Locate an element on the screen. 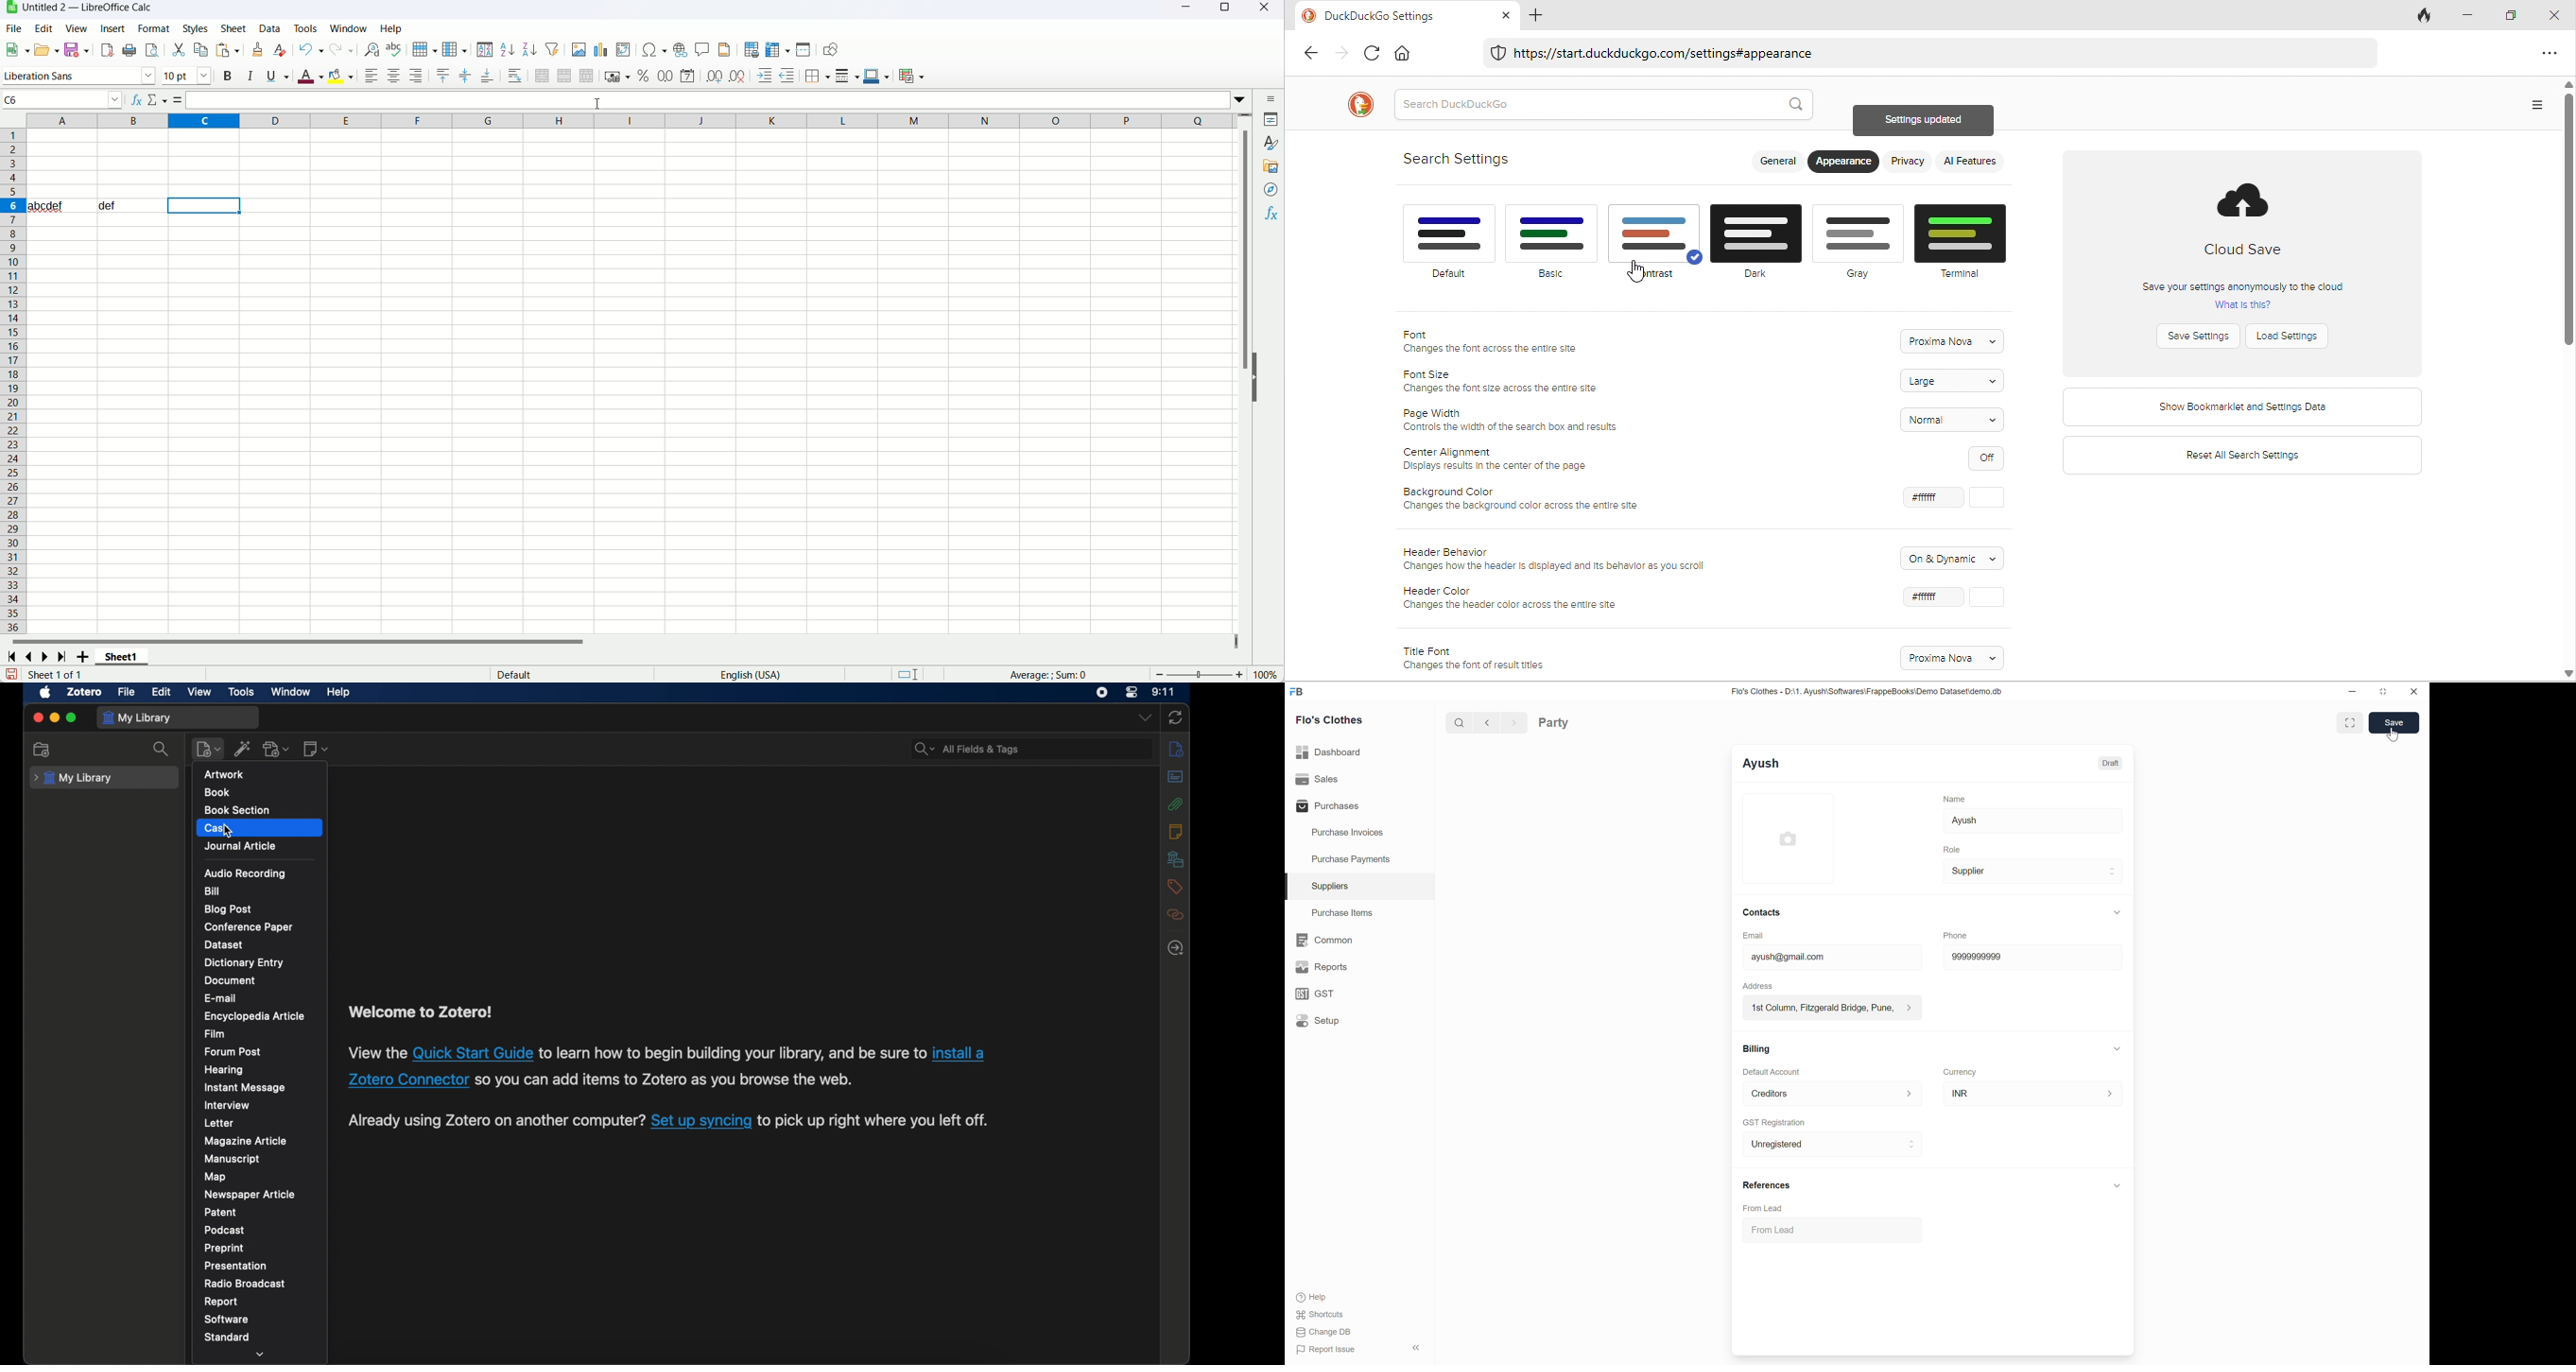 The width and height of the screenshot is (2576, 1372). Phone is located at coordinates (1956, 935).